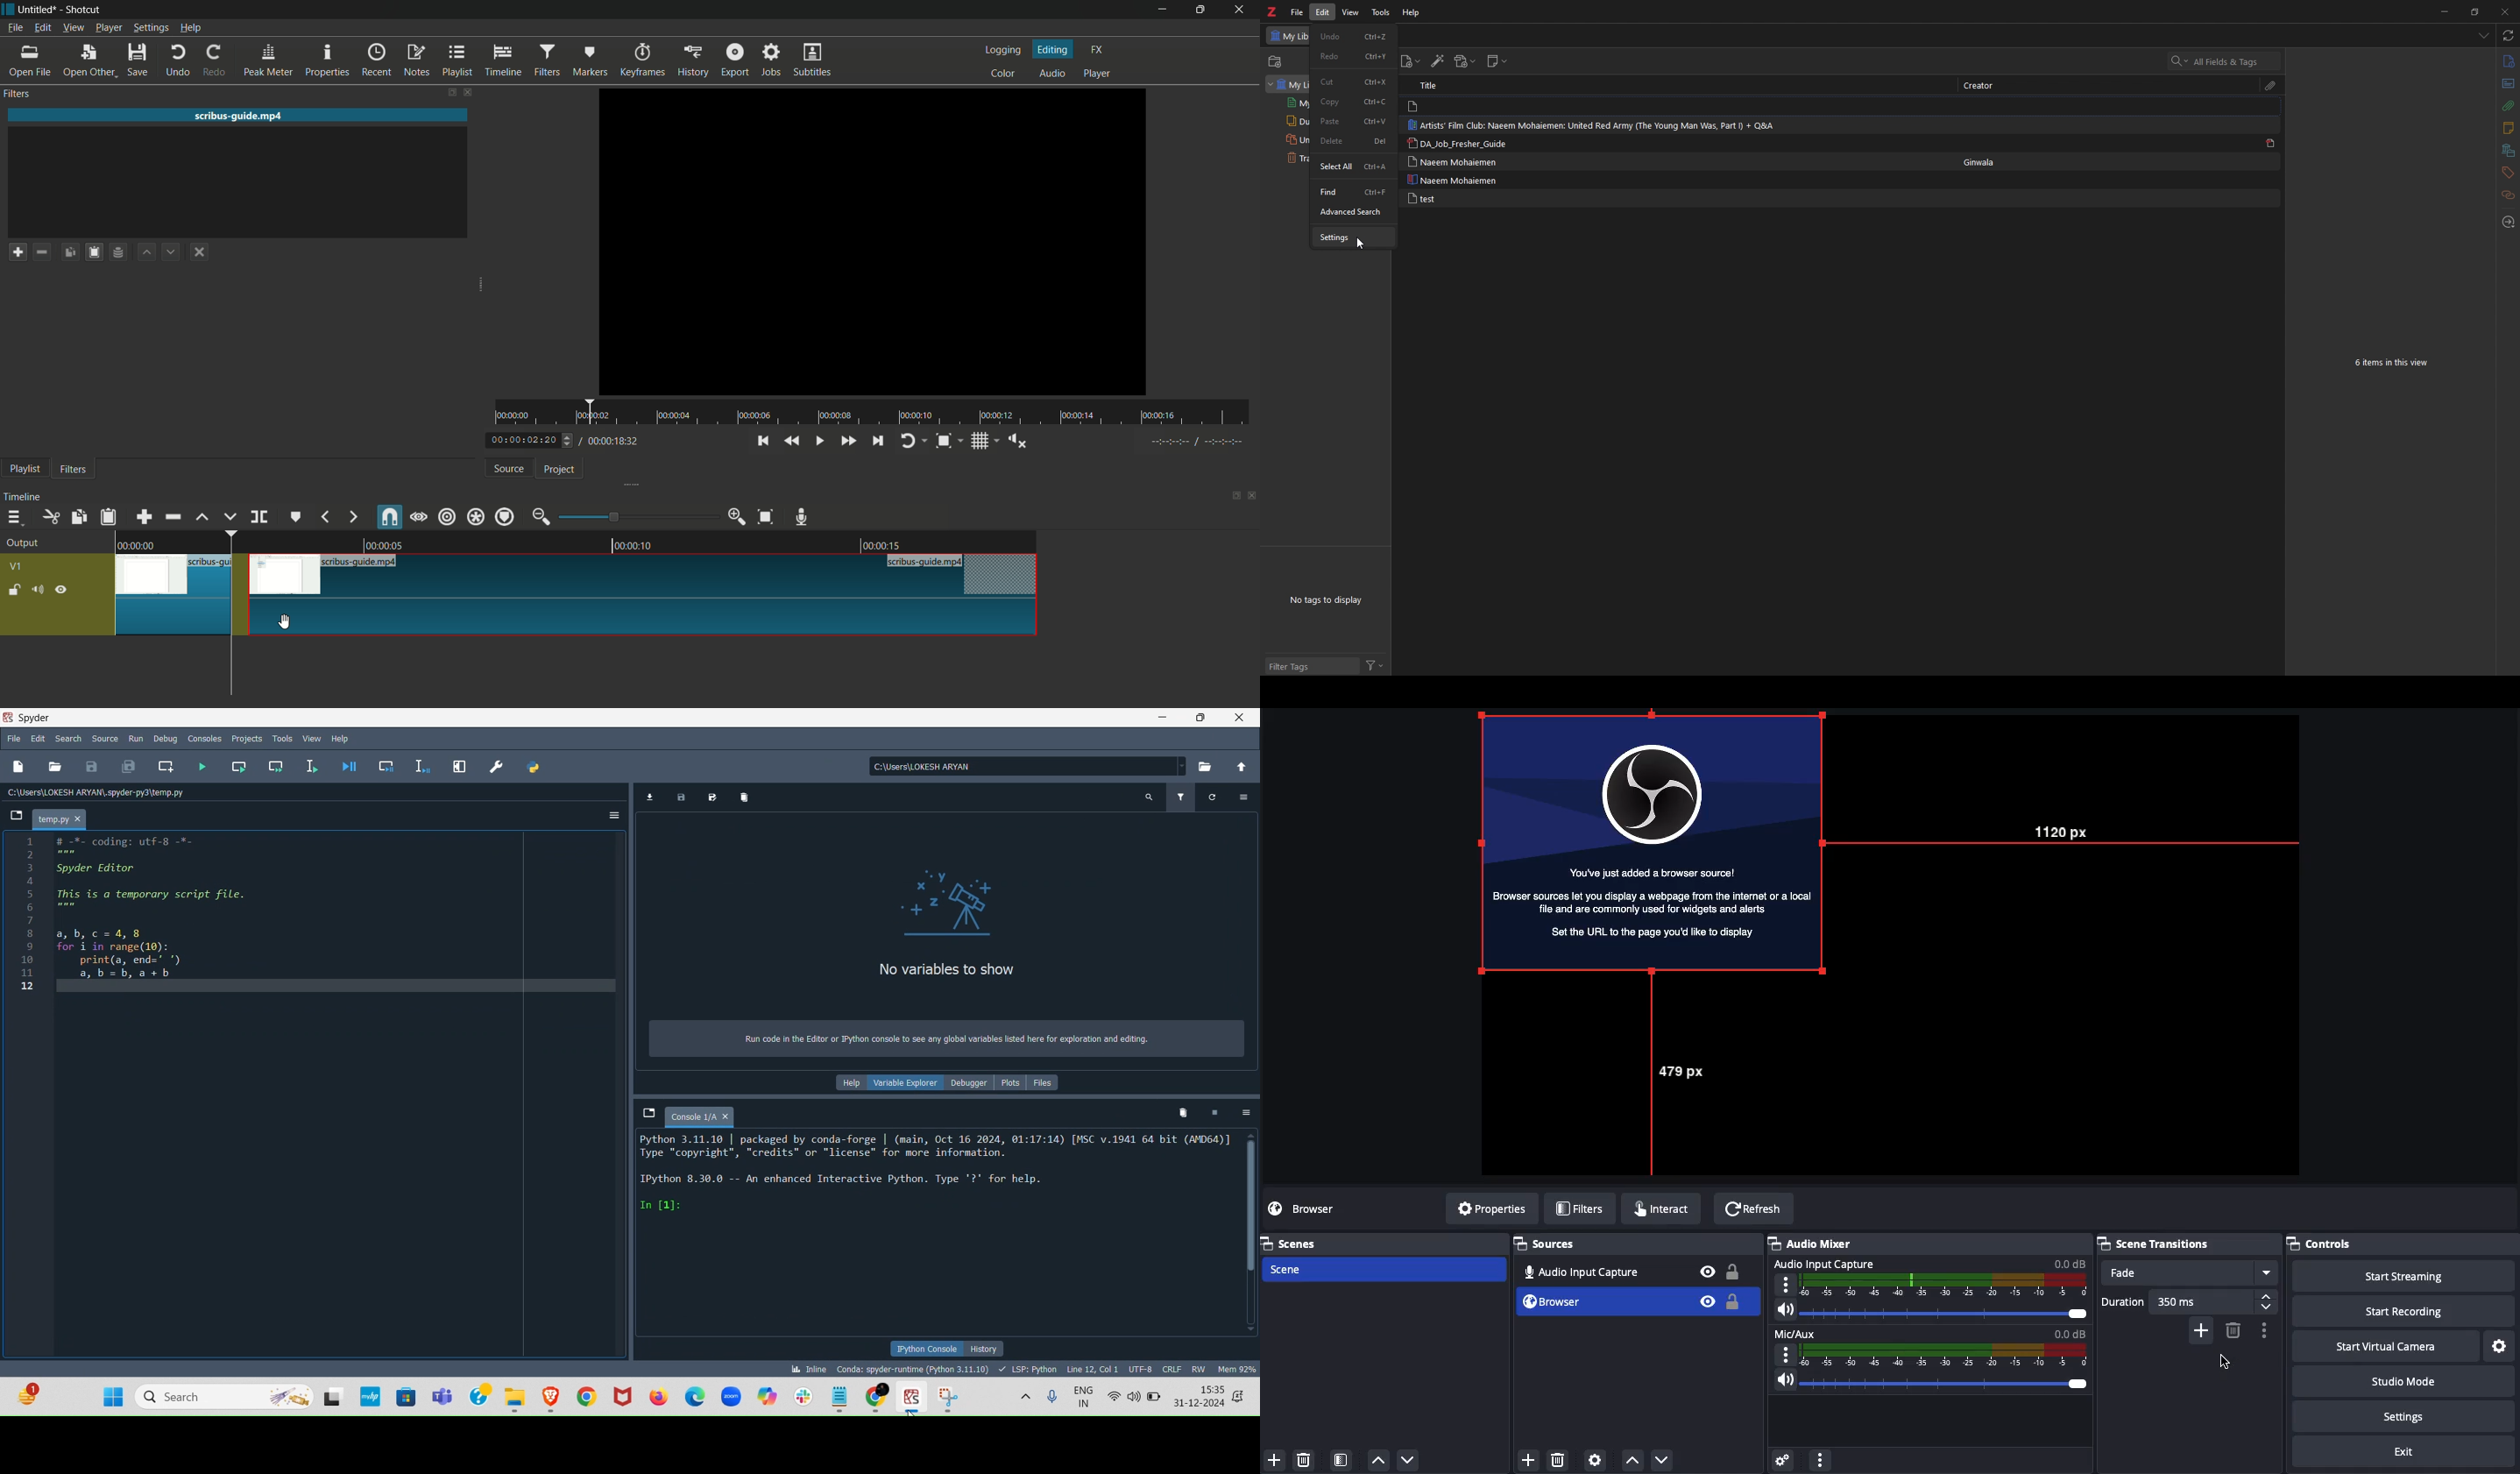 The image size is (2520, 1484). Describe the element at coordinates (196, 253) in the screenshot. I see `deselect the filter` at that location.